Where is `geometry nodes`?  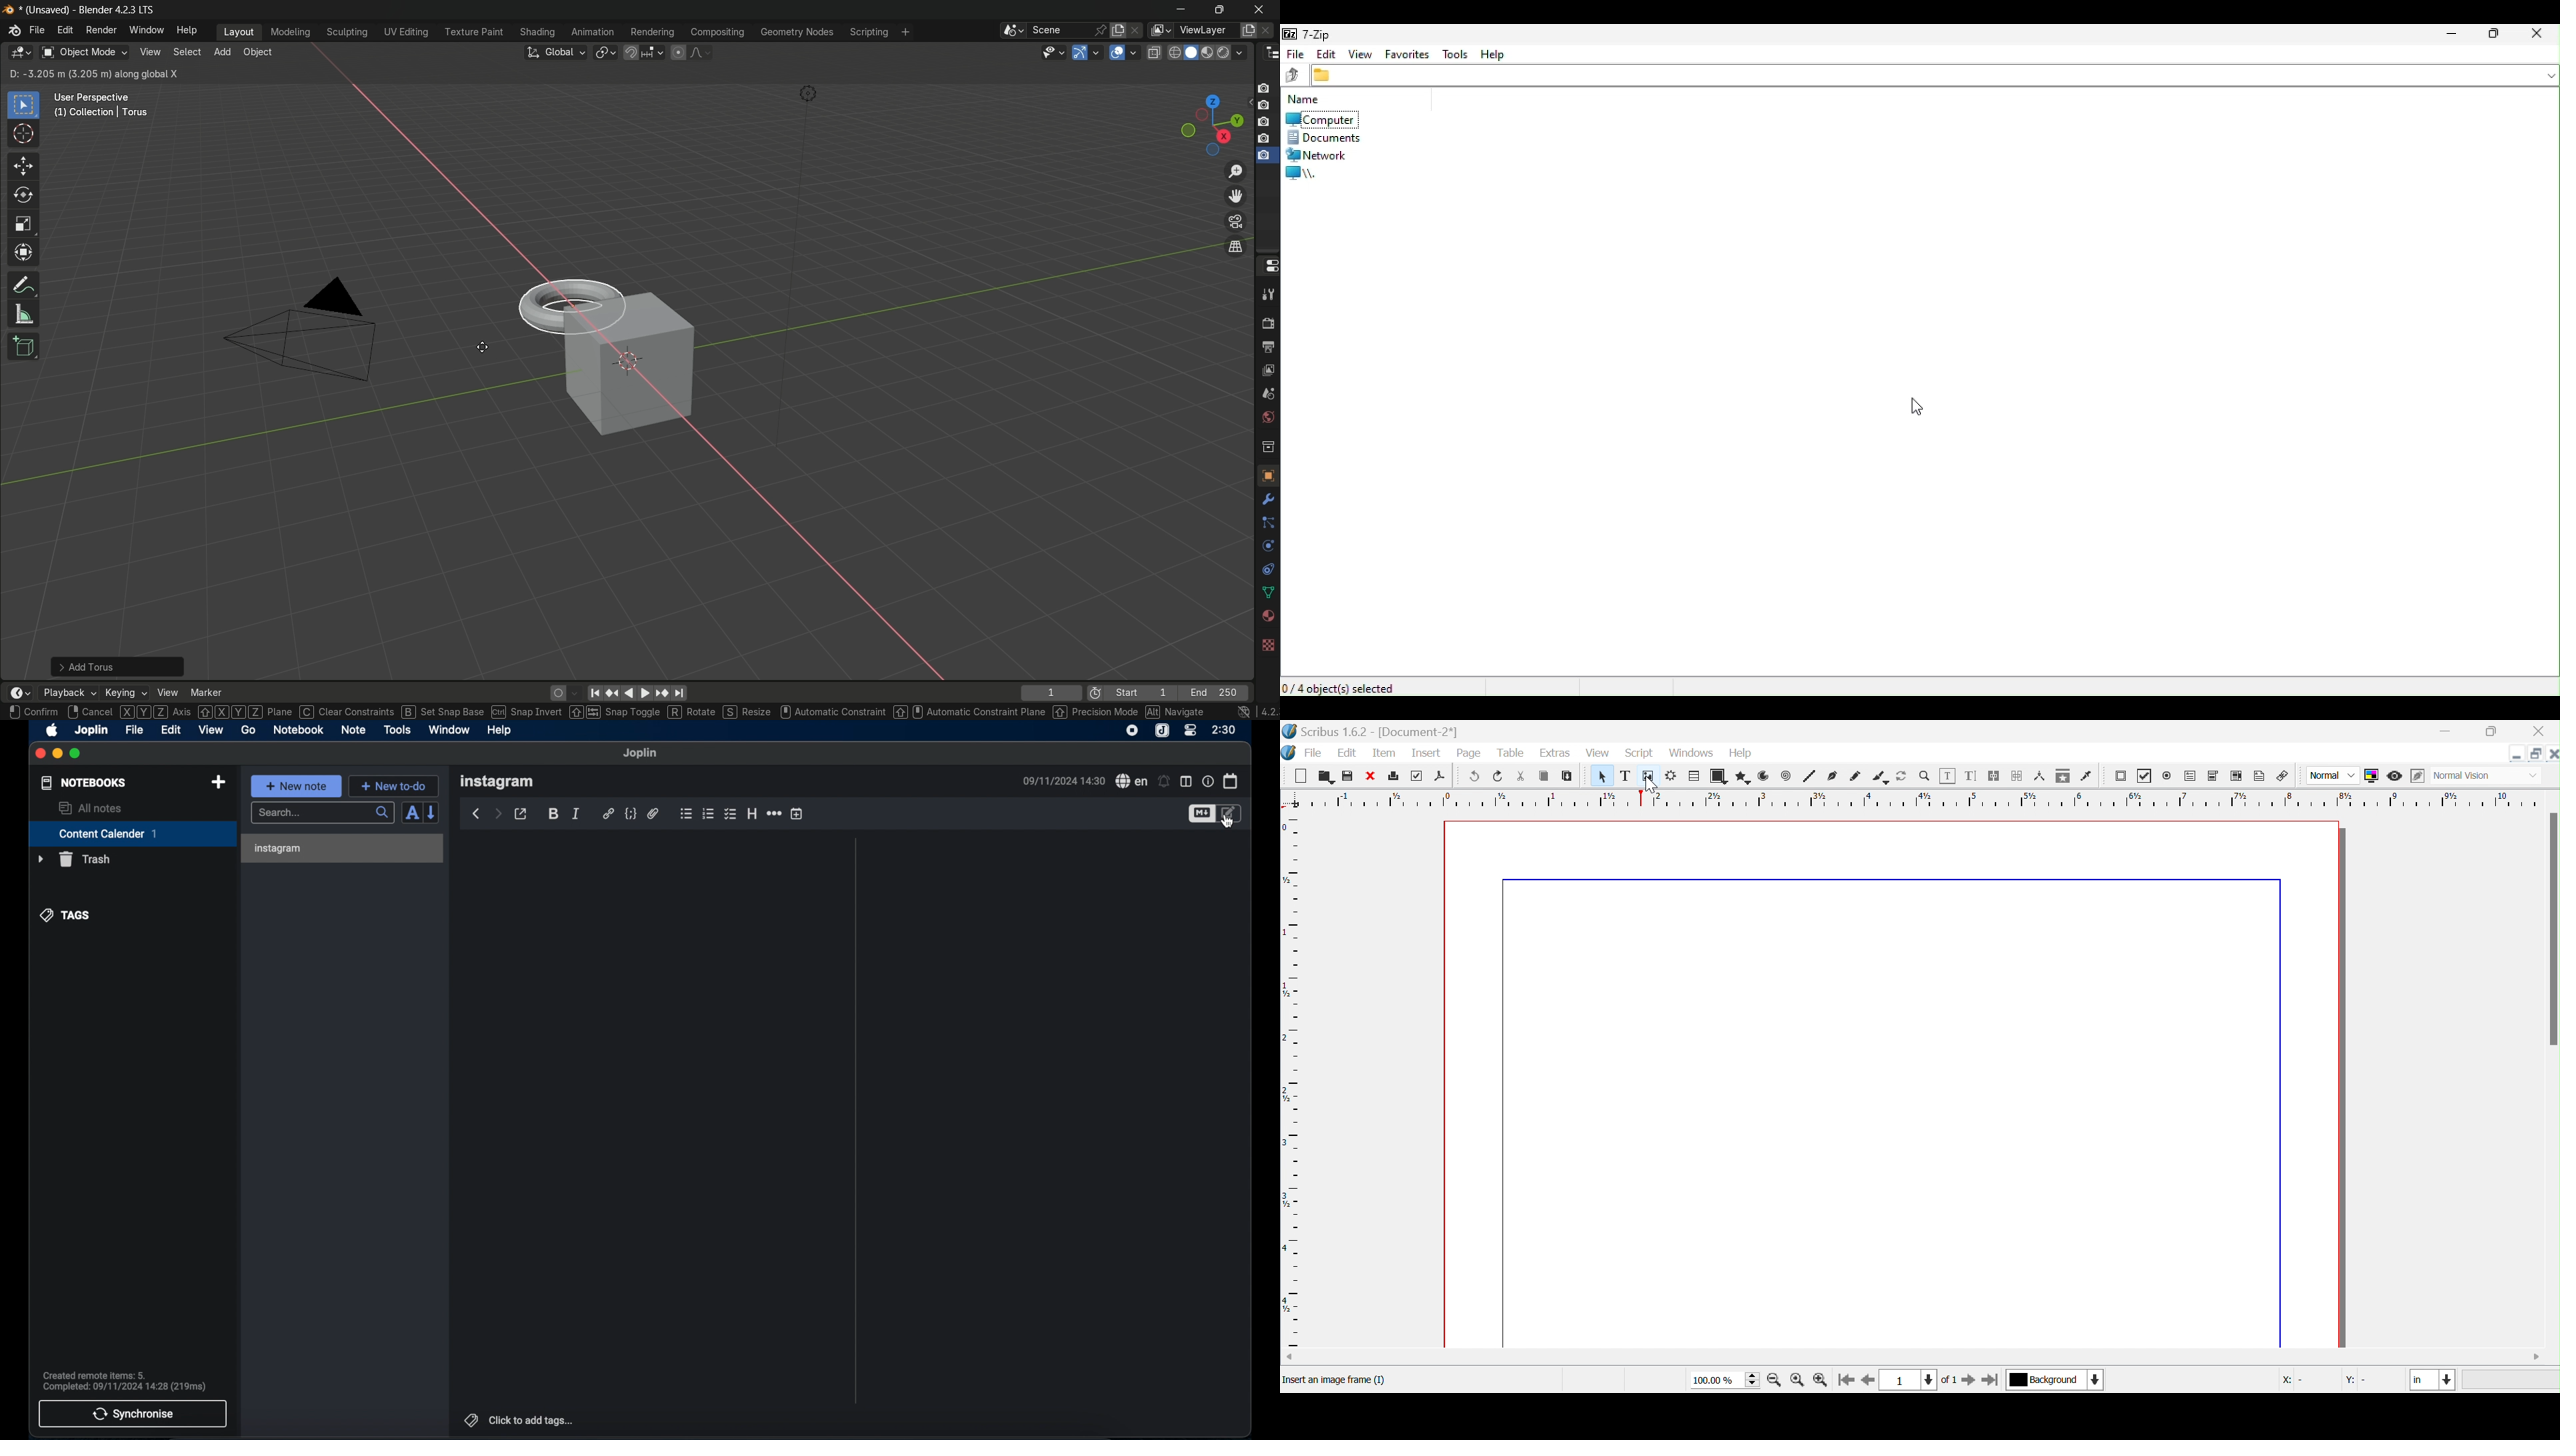
geometry nodes is located at coordinates (796, 33).